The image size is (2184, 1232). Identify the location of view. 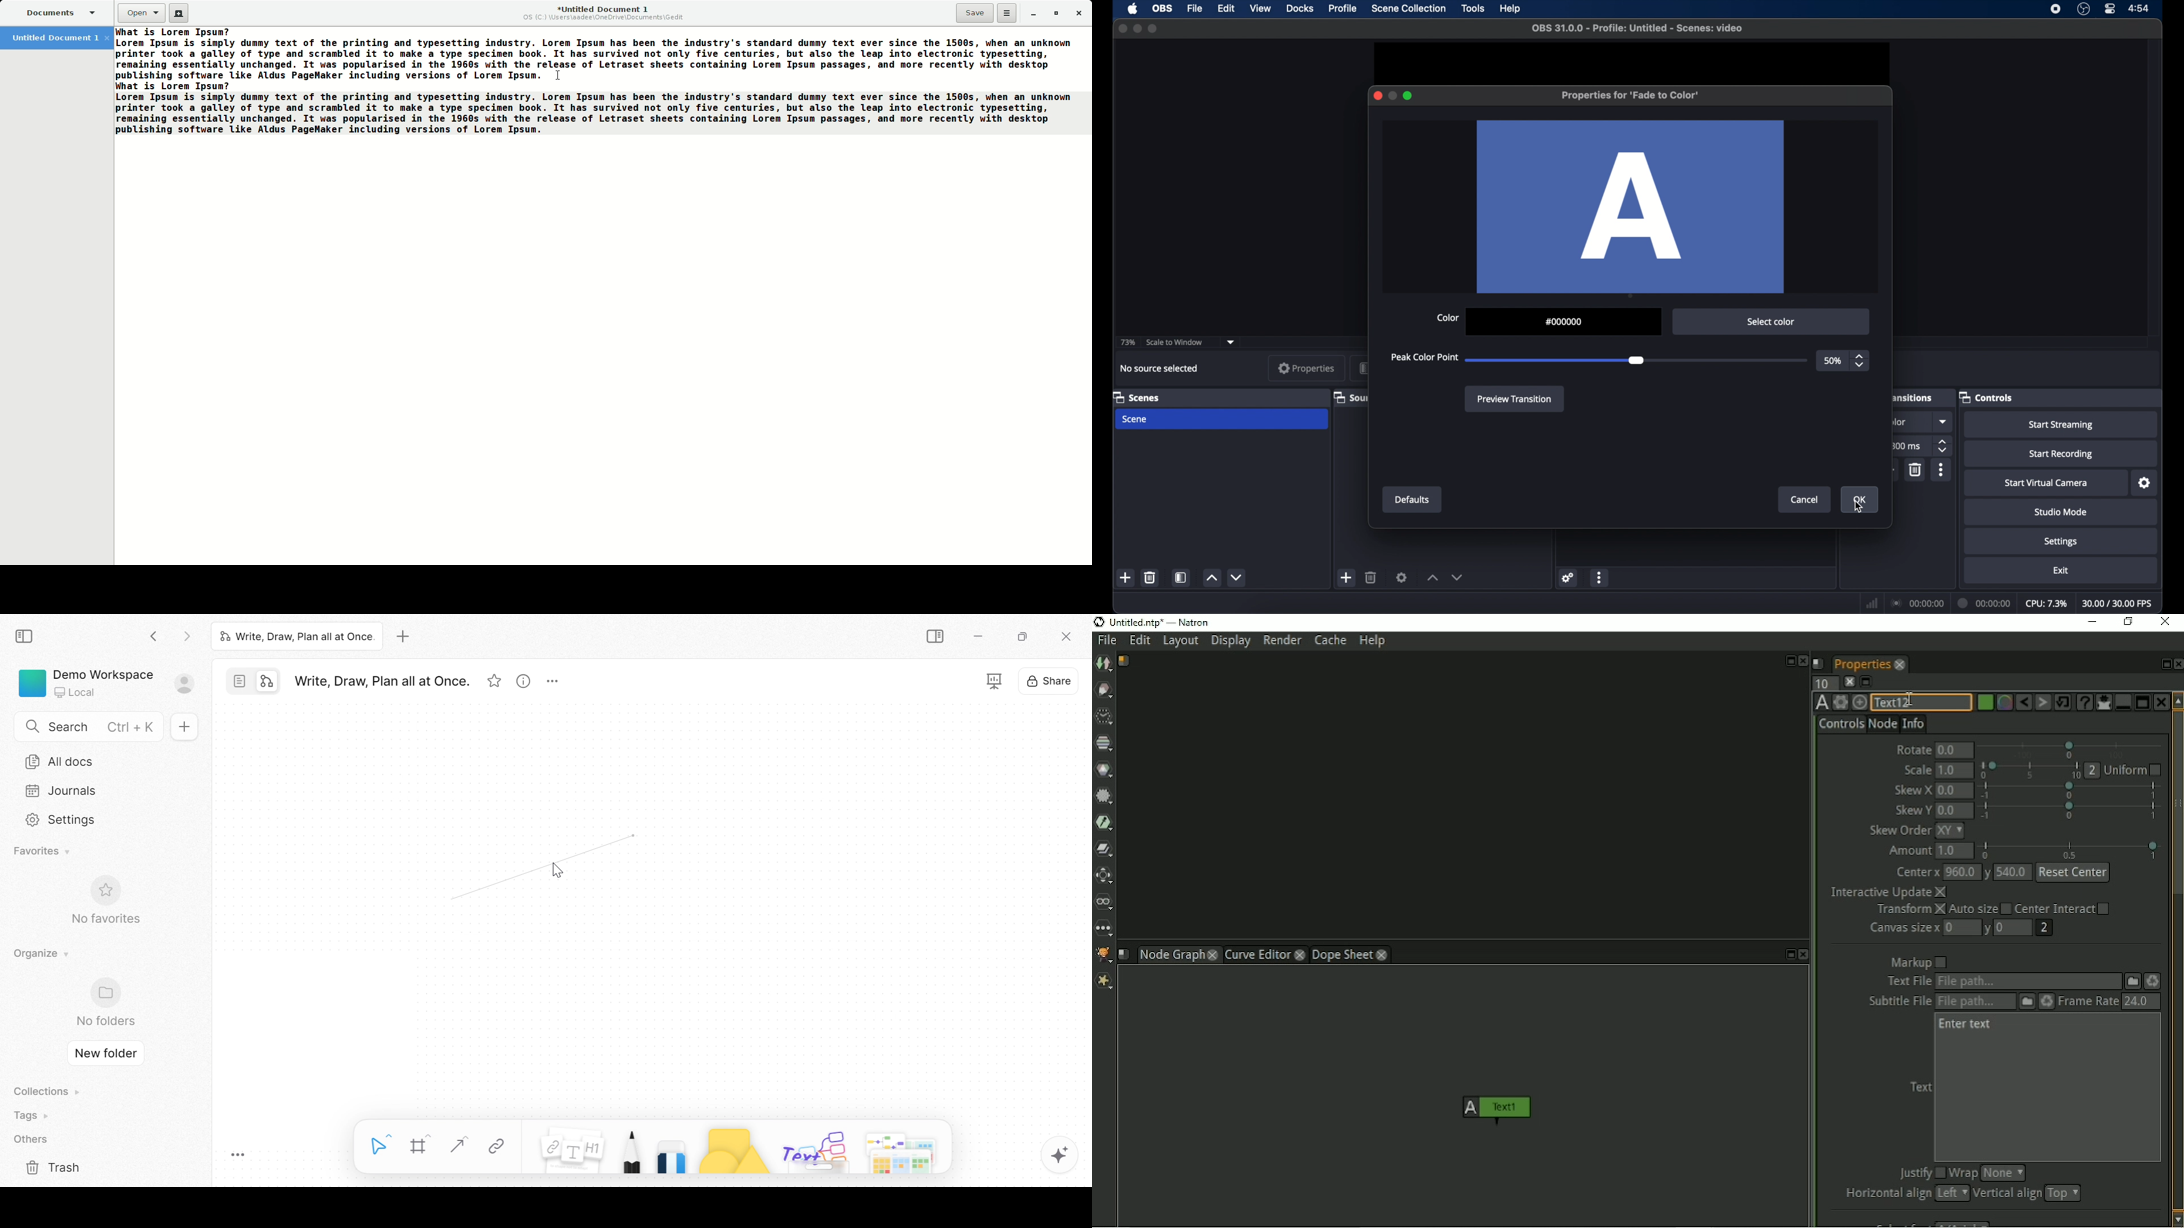
(1261, 9).